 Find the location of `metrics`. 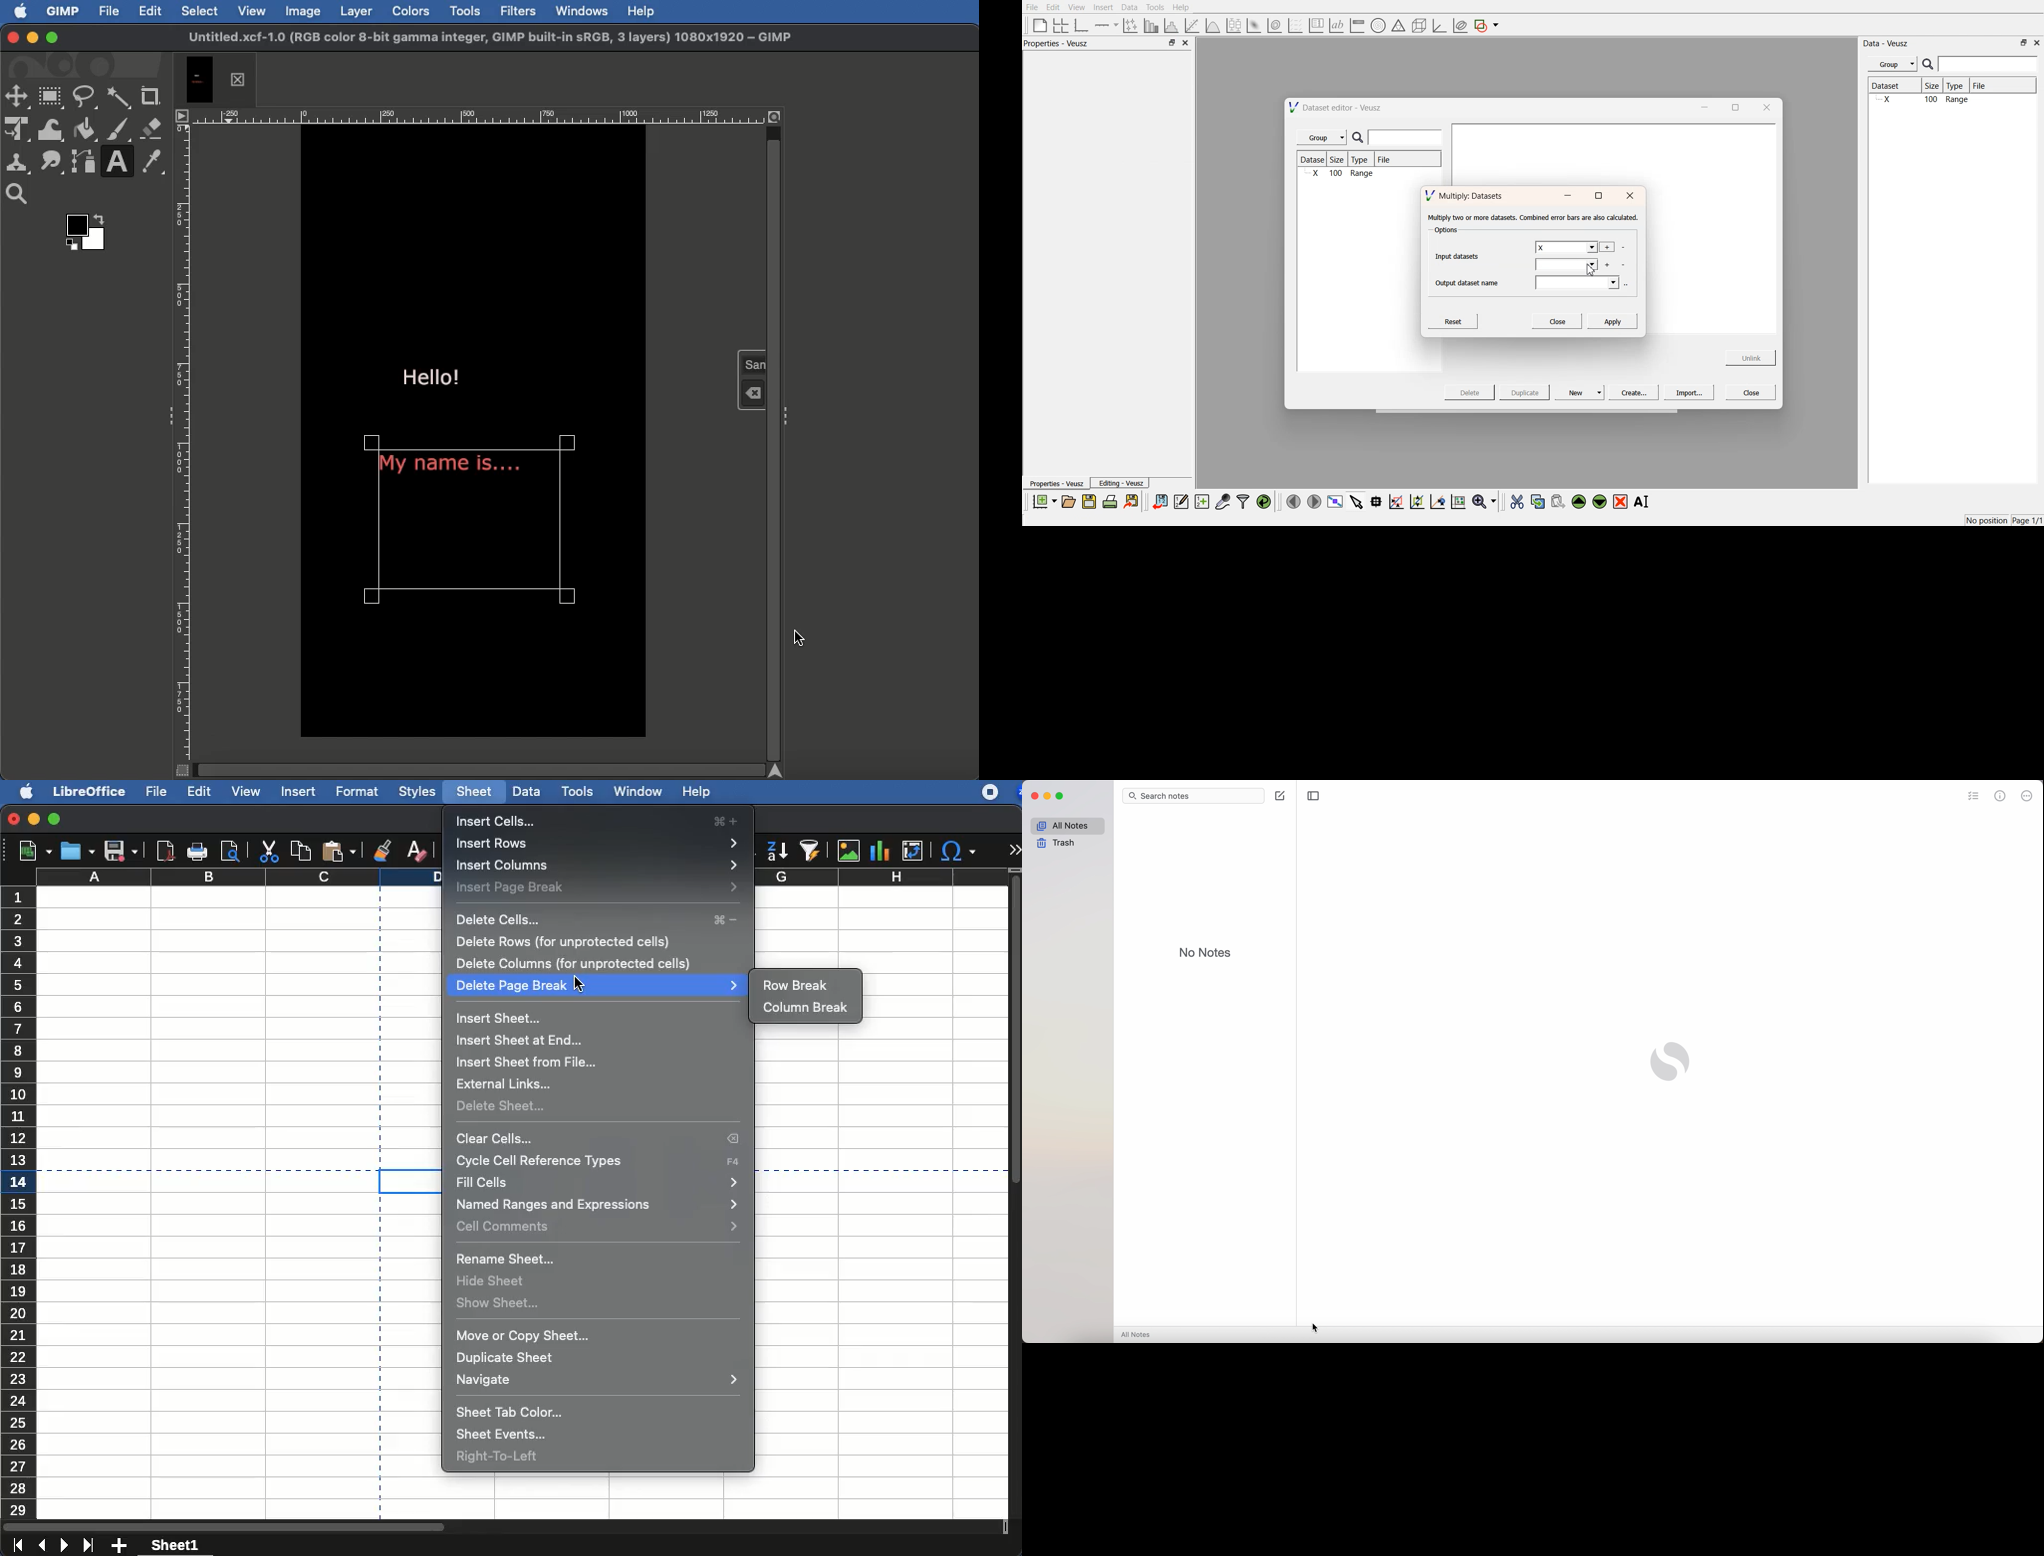

metrics is located at coordinates (2001, 795).